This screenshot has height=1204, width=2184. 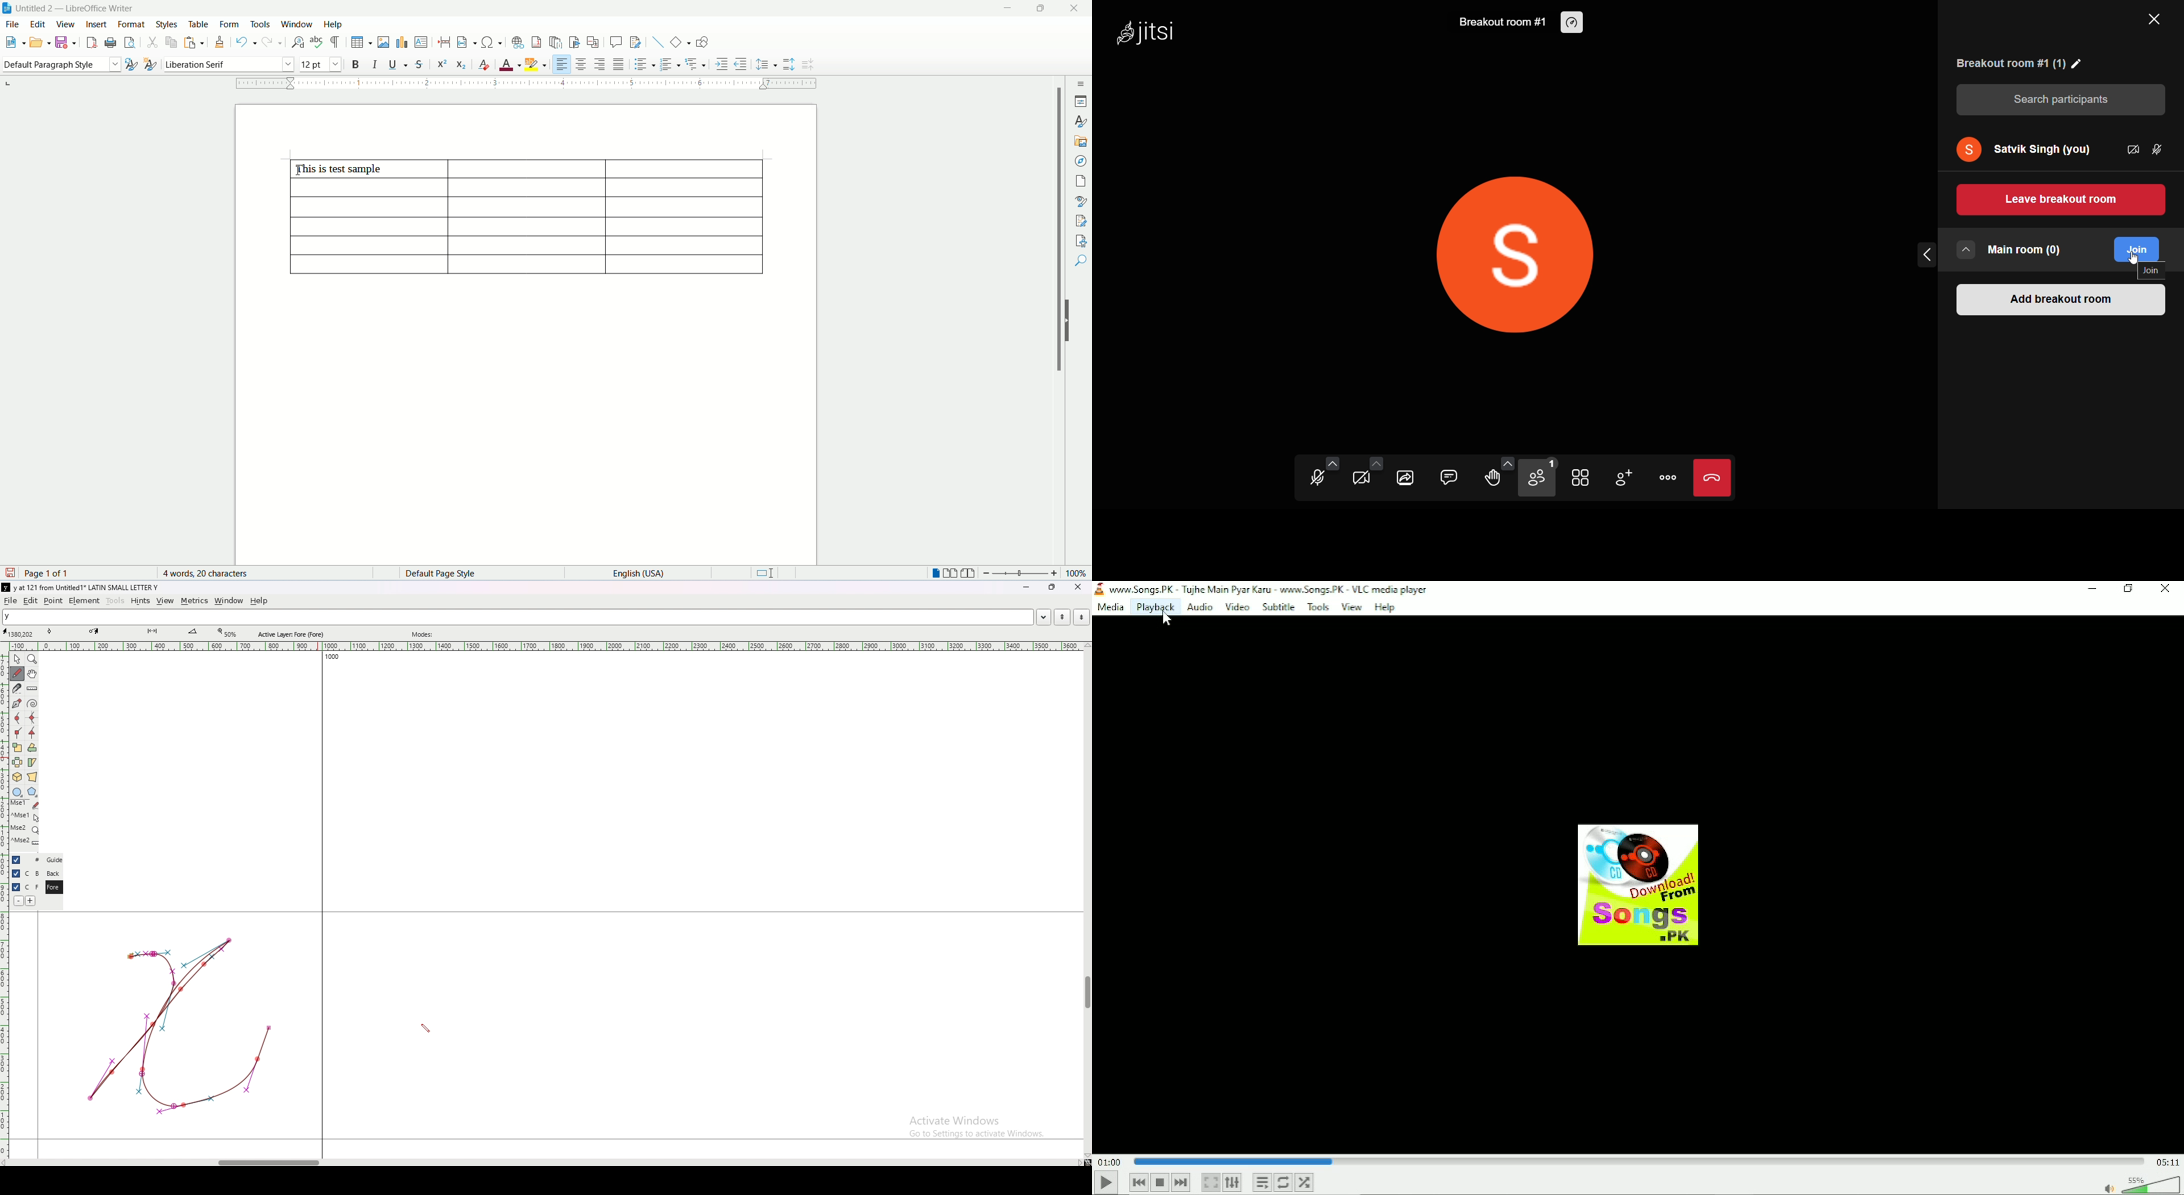 I want to click on styles, so click(x=169, y=23).